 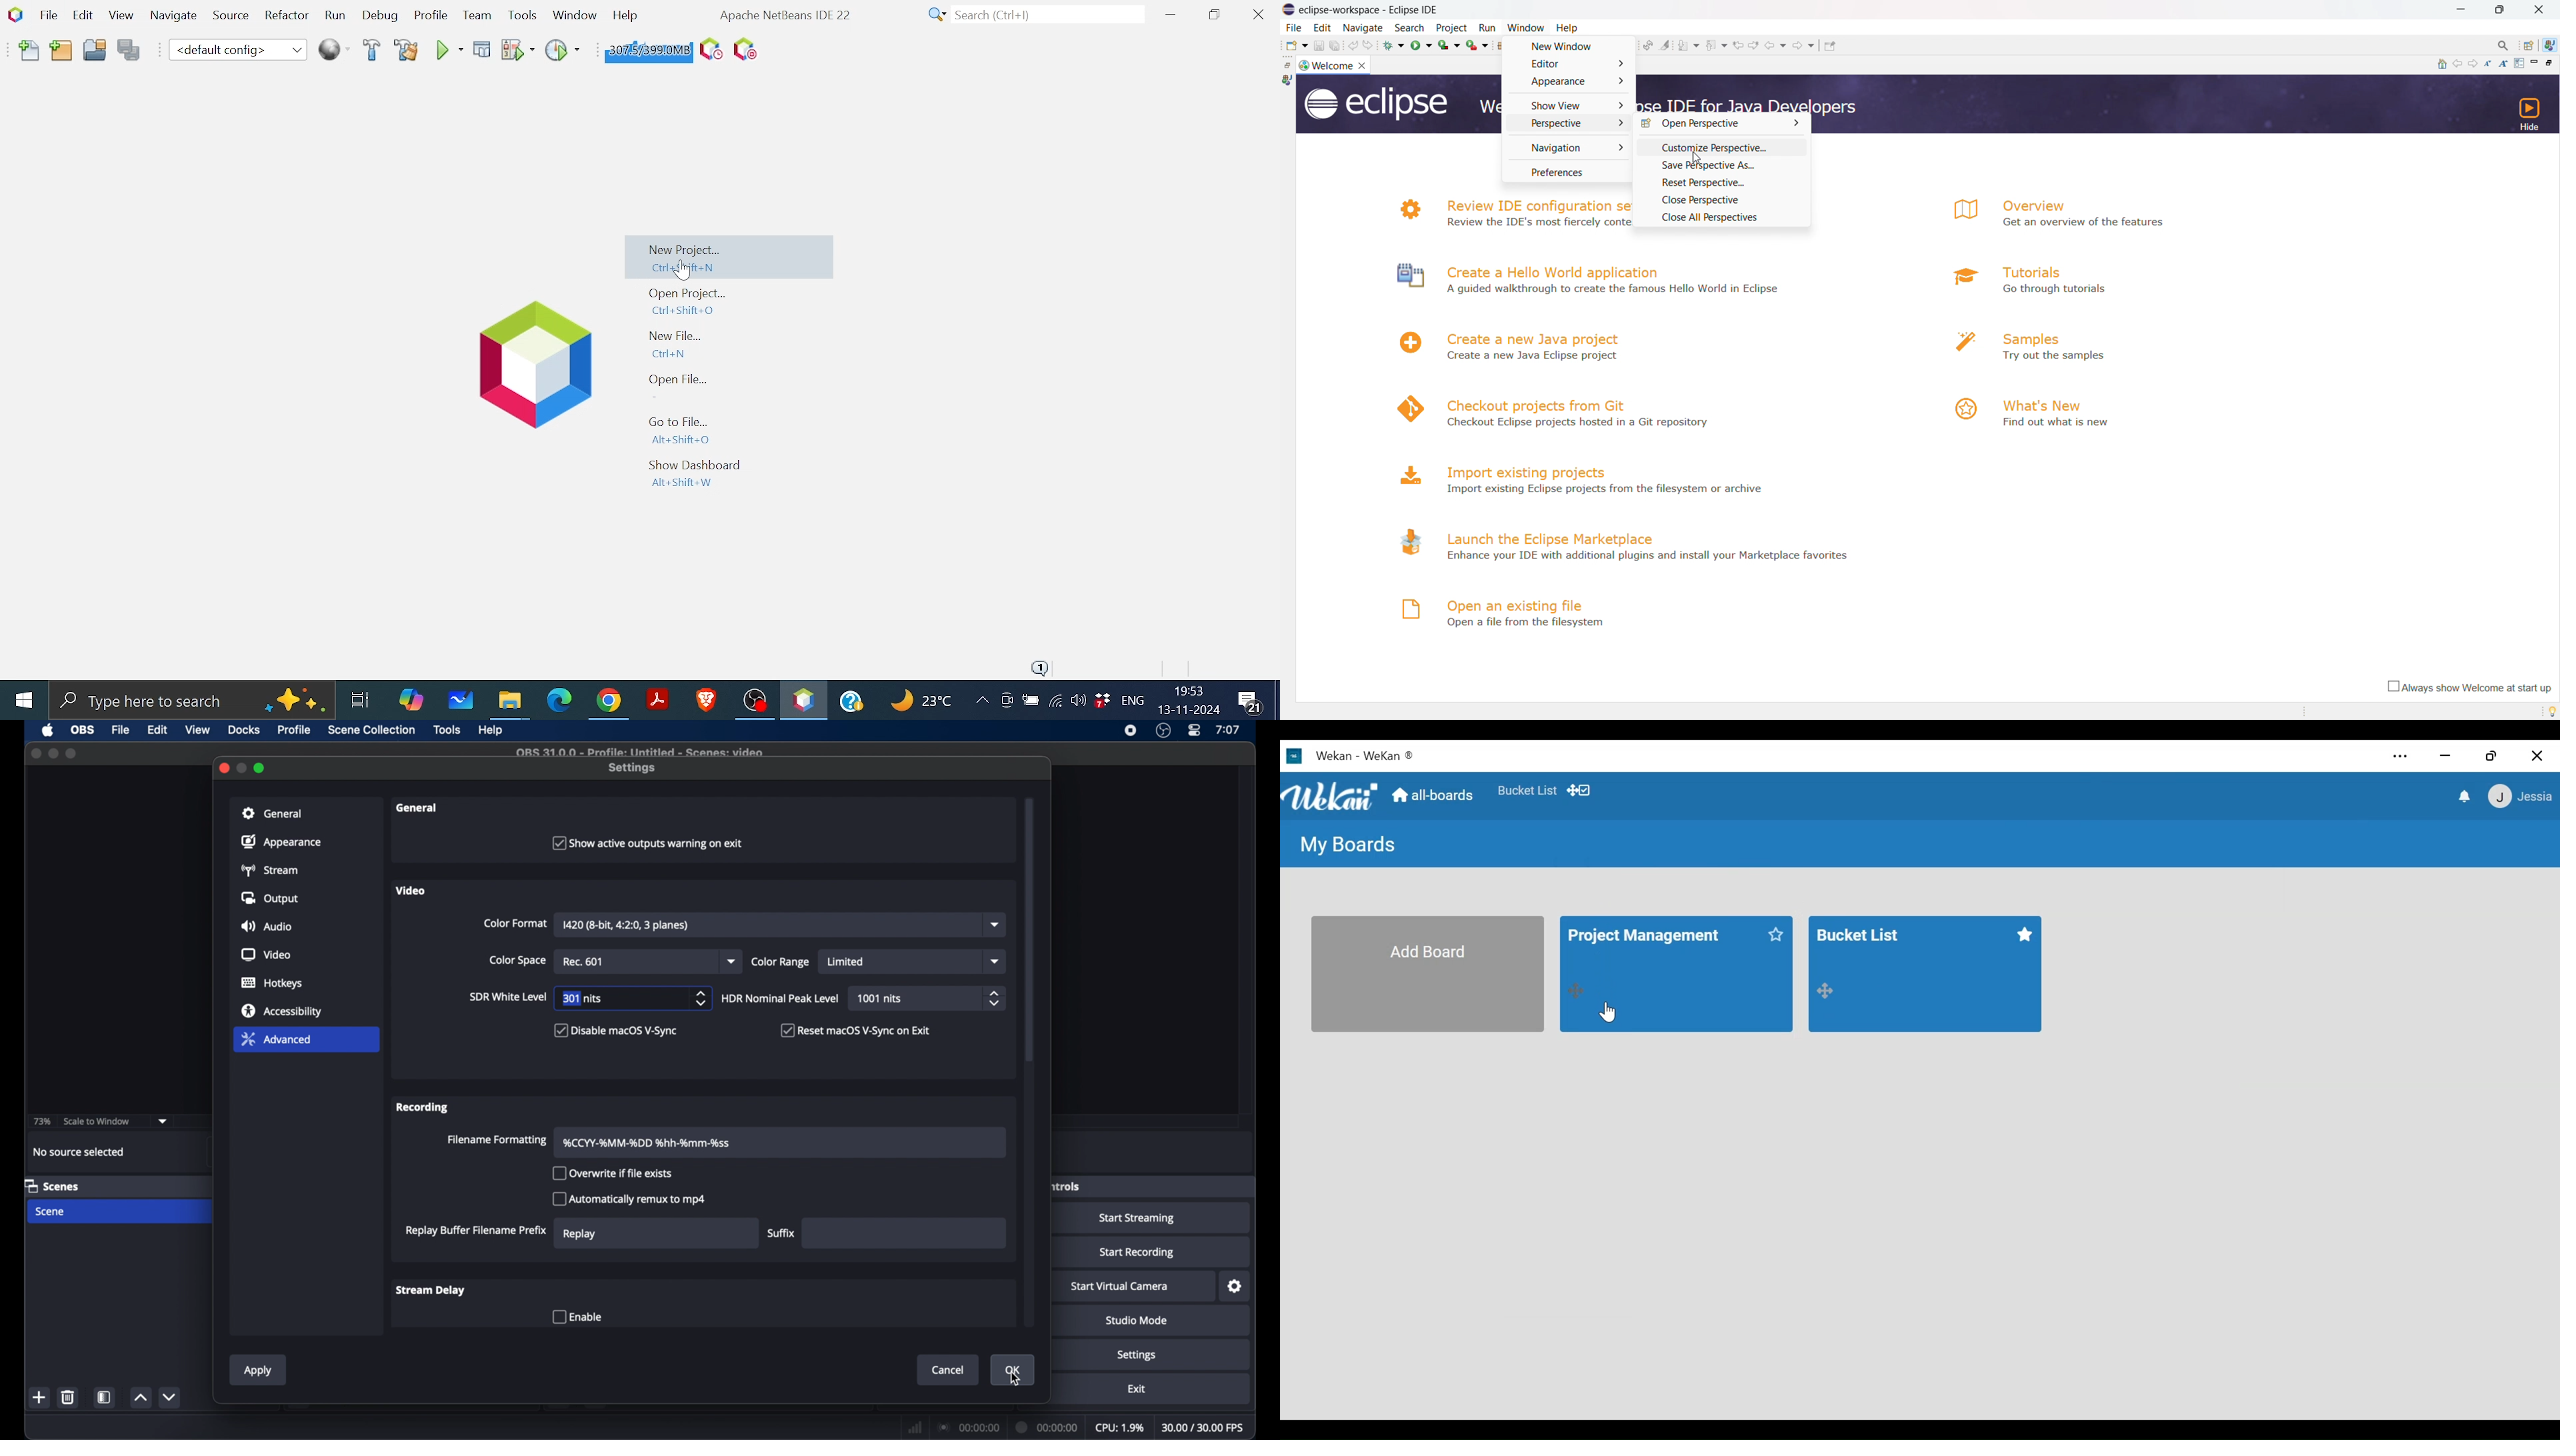 What do you see at coordinates (447, 729) in the screenshot?
I see `tools` at bounding box center [447, 729].